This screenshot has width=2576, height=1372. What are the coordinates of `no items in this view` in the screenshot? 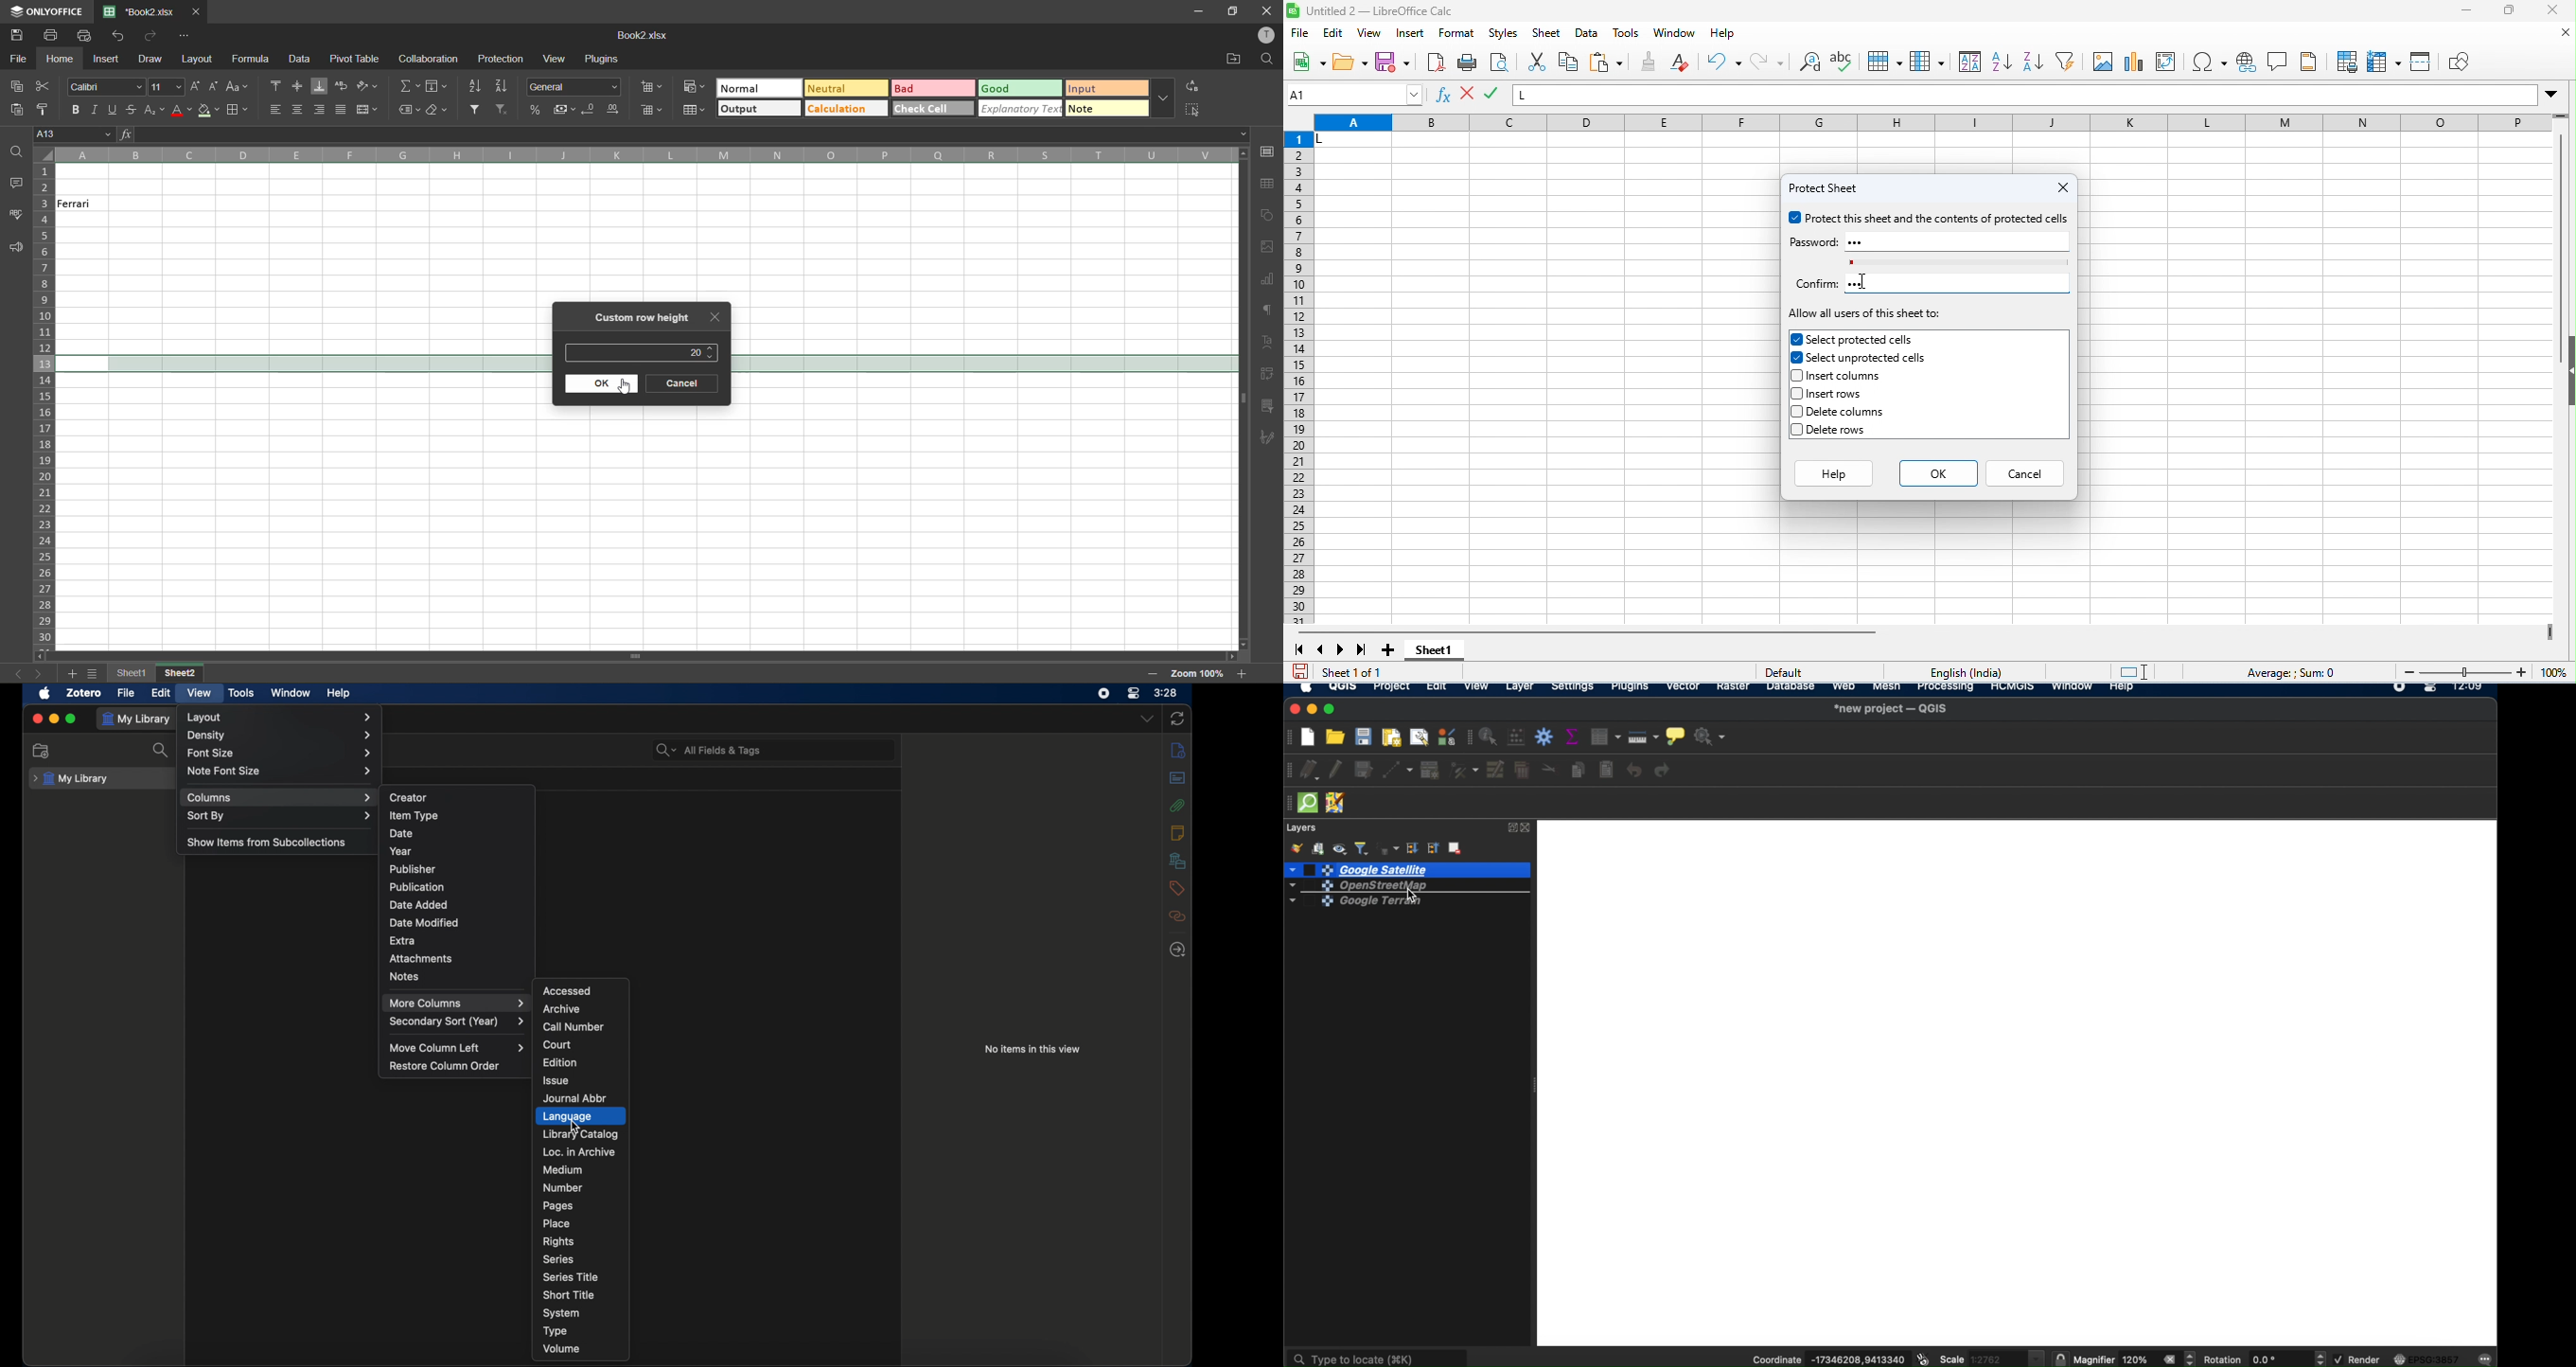 It's located at (1033, 1049).